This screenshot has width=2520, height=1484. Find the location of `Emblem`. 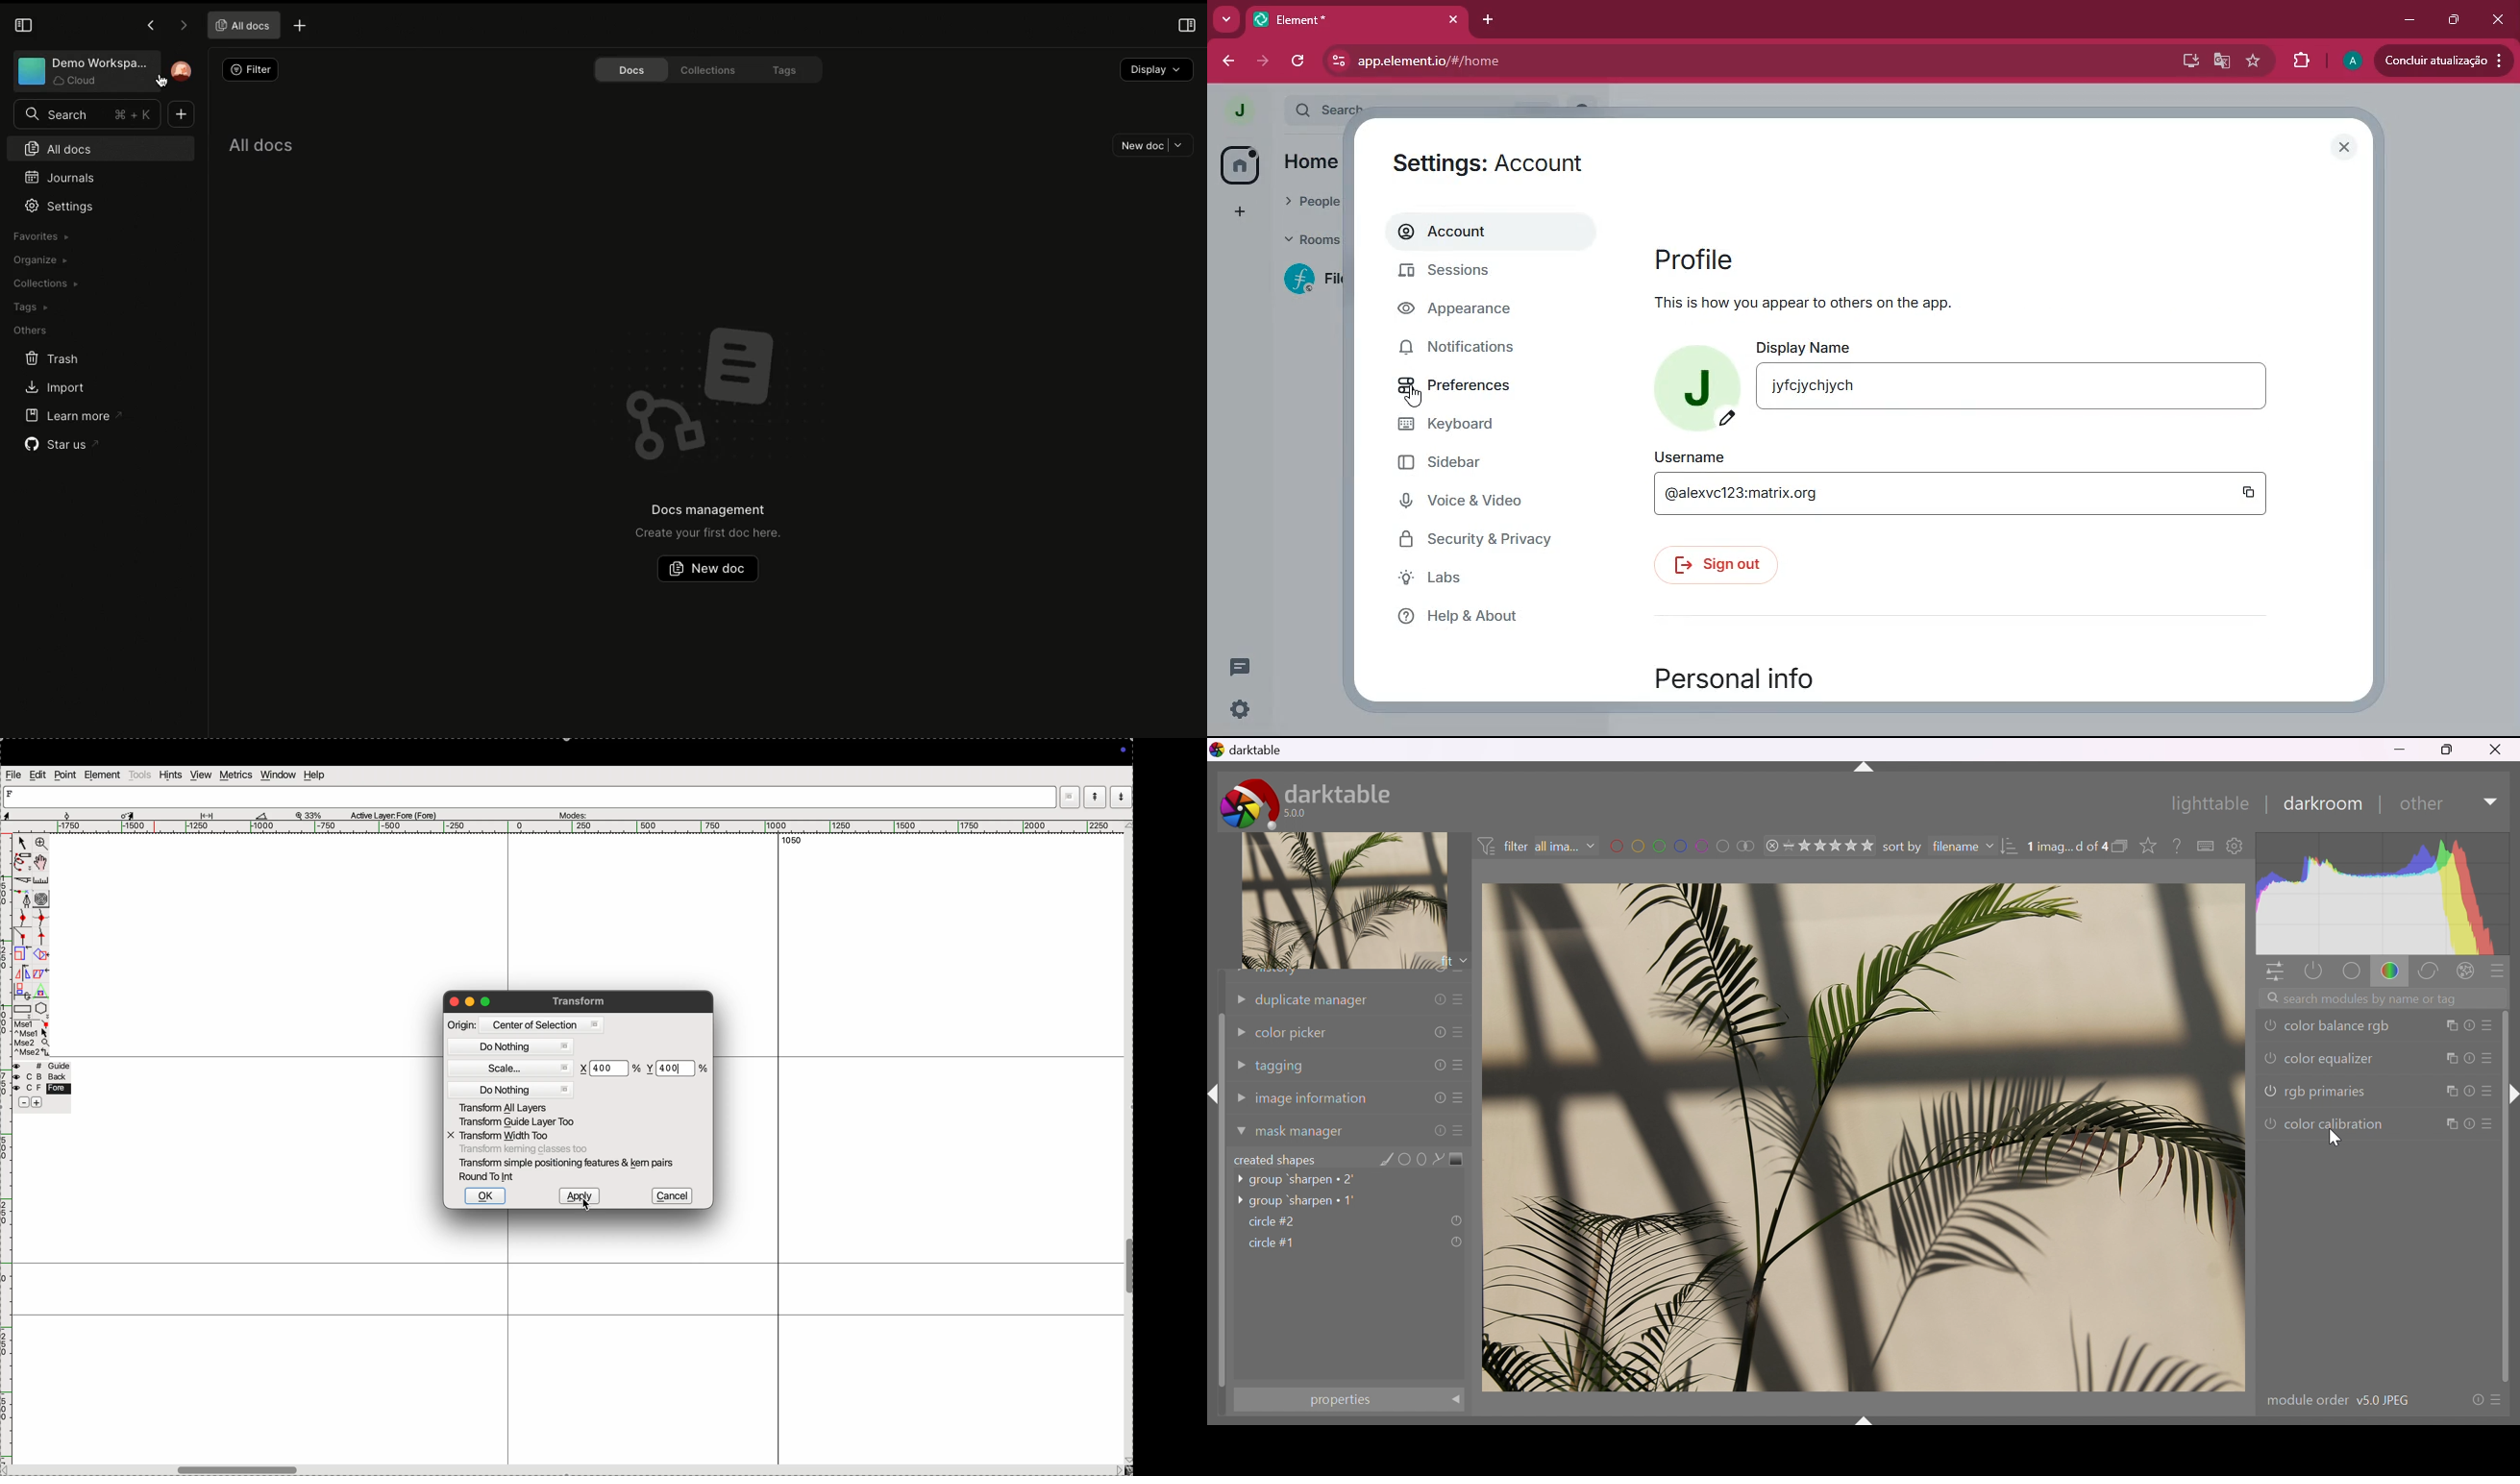

Emblem is located at coordinates (712, 386).